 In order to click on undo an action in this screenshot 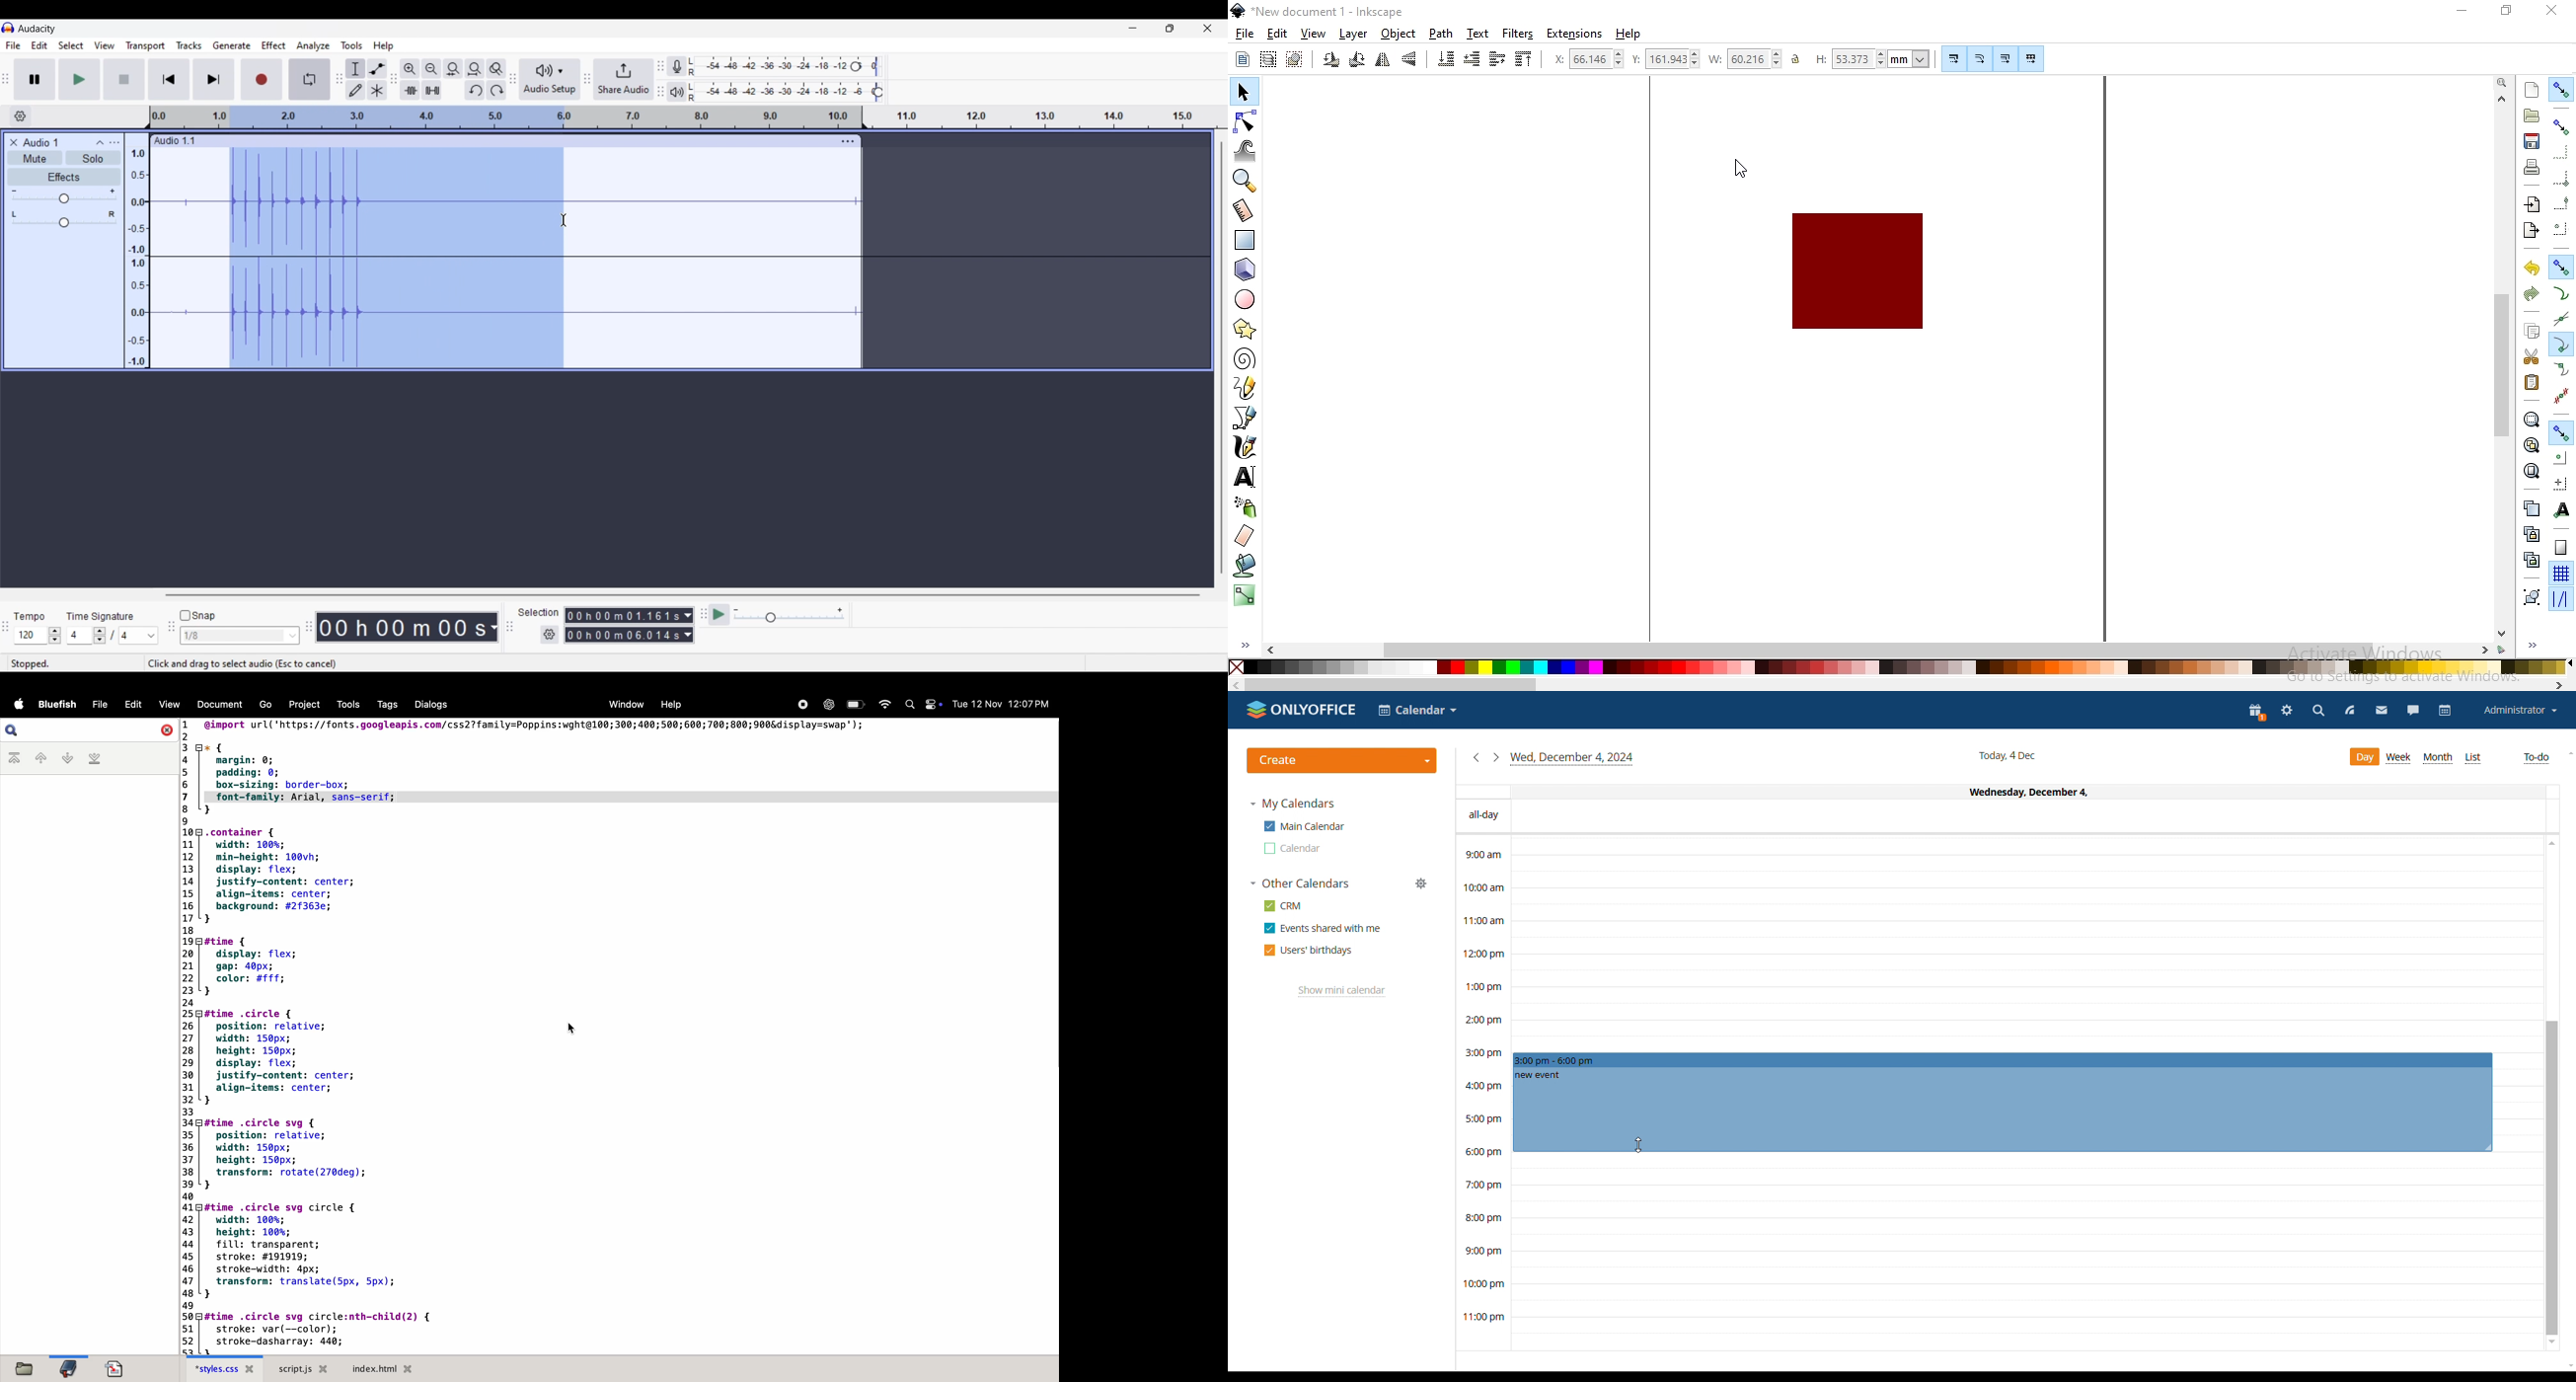, I will do `click(2533, 268)`.